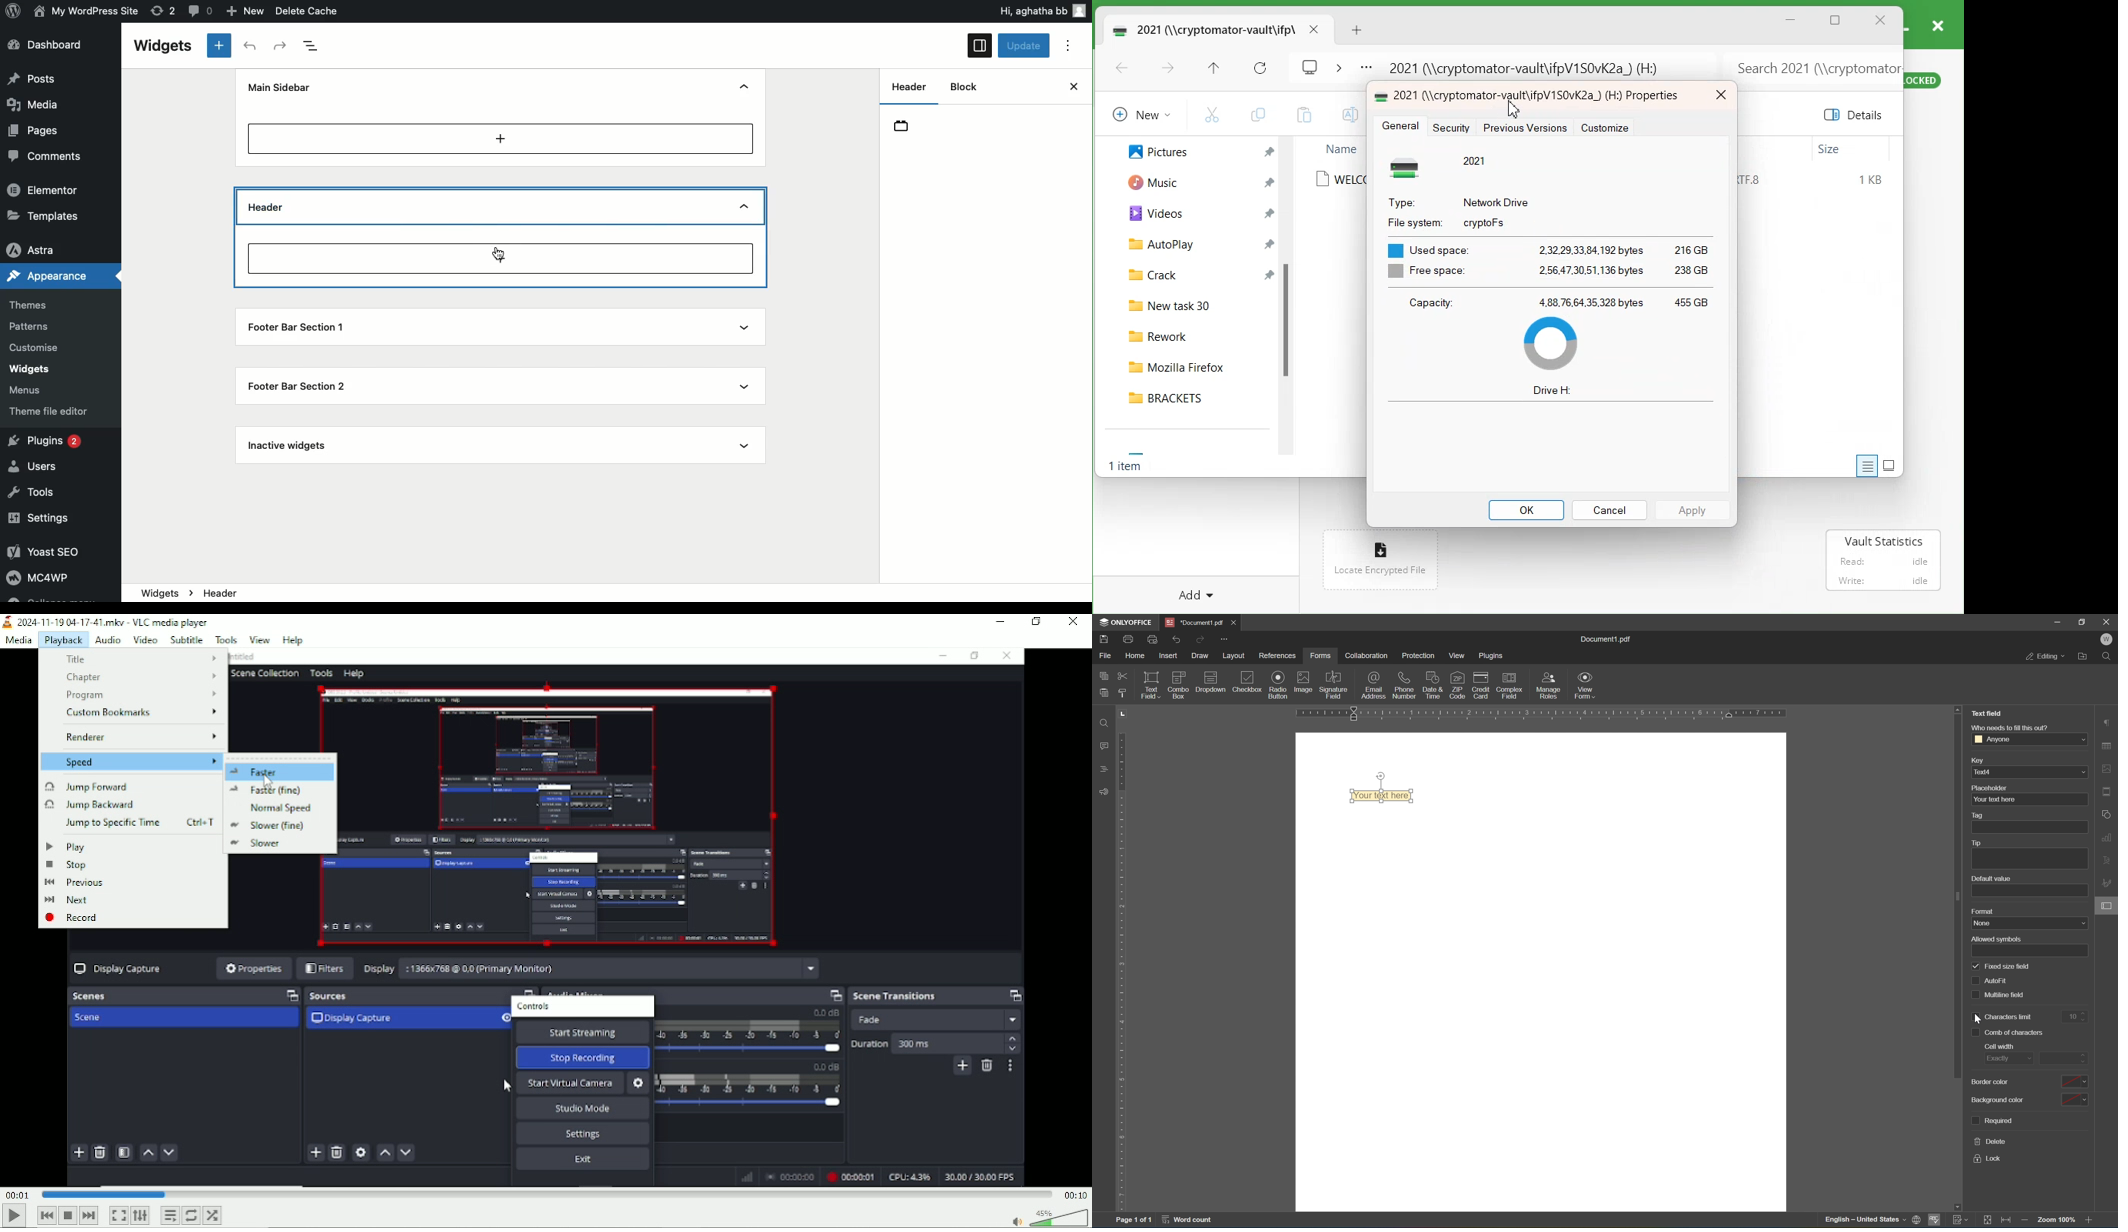 This screenshot has height=1232, width=2128. What do you see at coordinates (134, 736) in the screenshot?
I see `renderer` at bounding box center [134, 736].